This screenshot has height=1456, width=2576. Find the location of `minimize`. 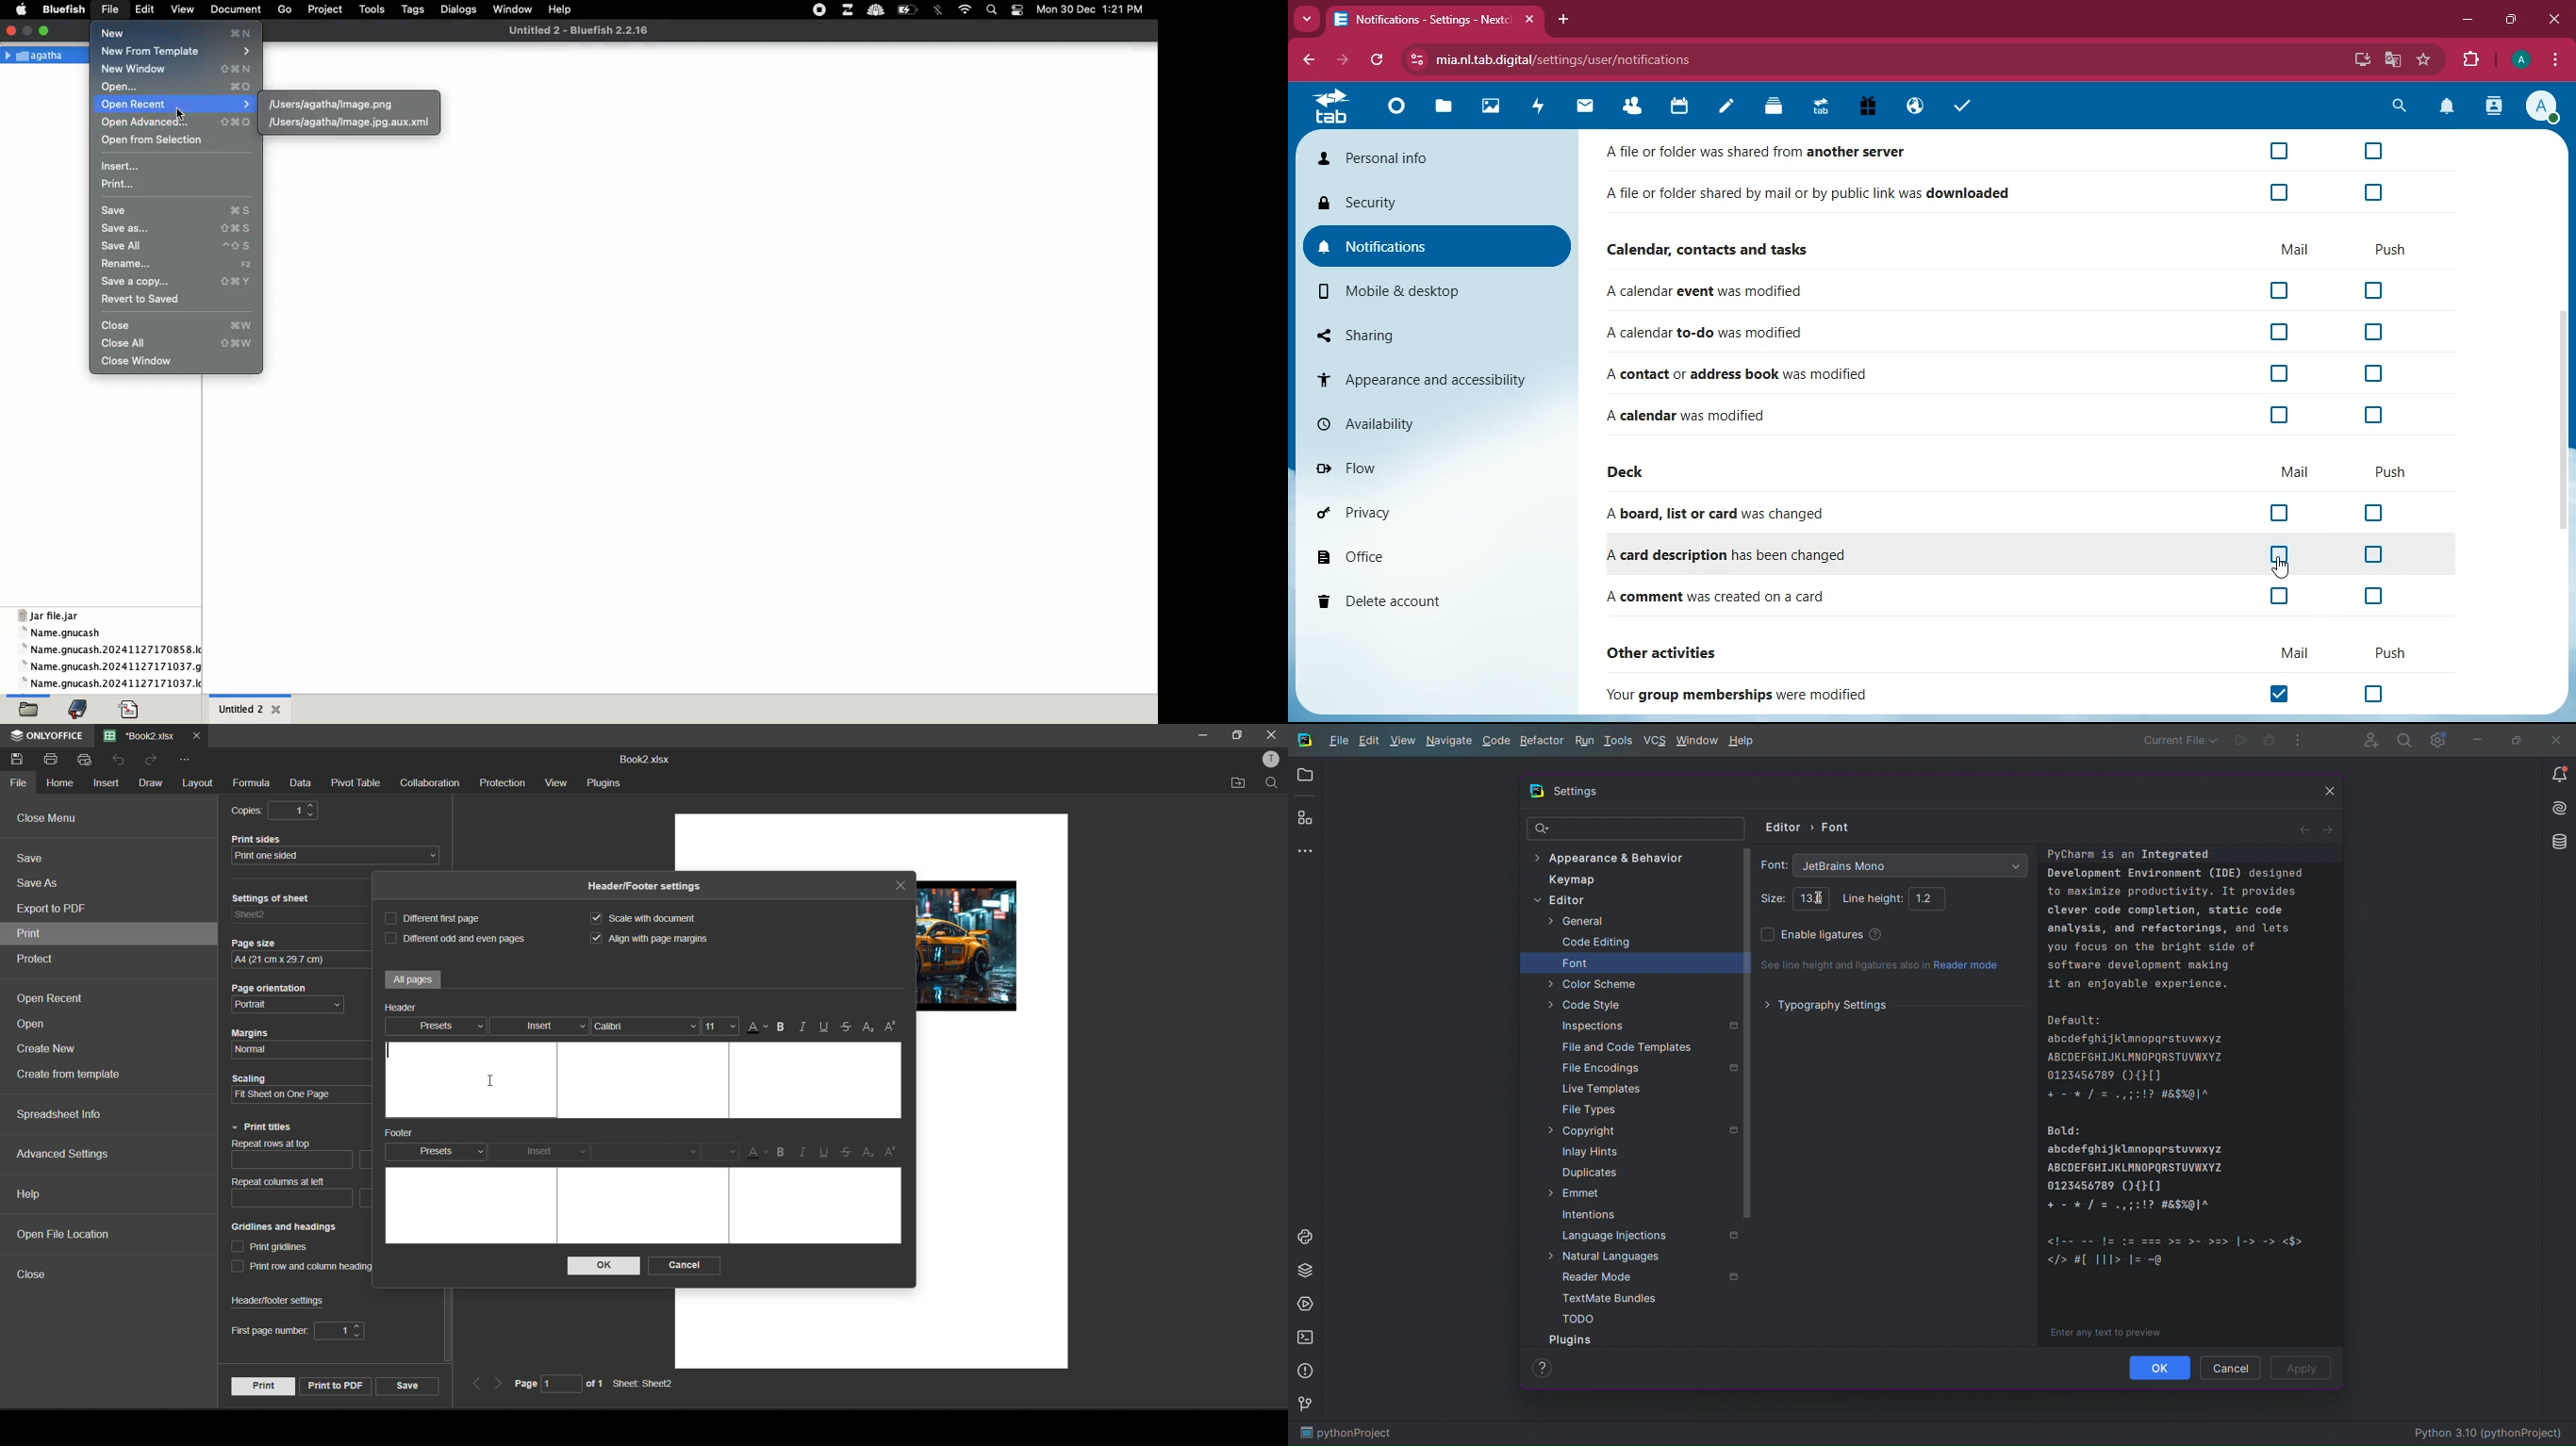

minimize is located at coordinates (45, 31).